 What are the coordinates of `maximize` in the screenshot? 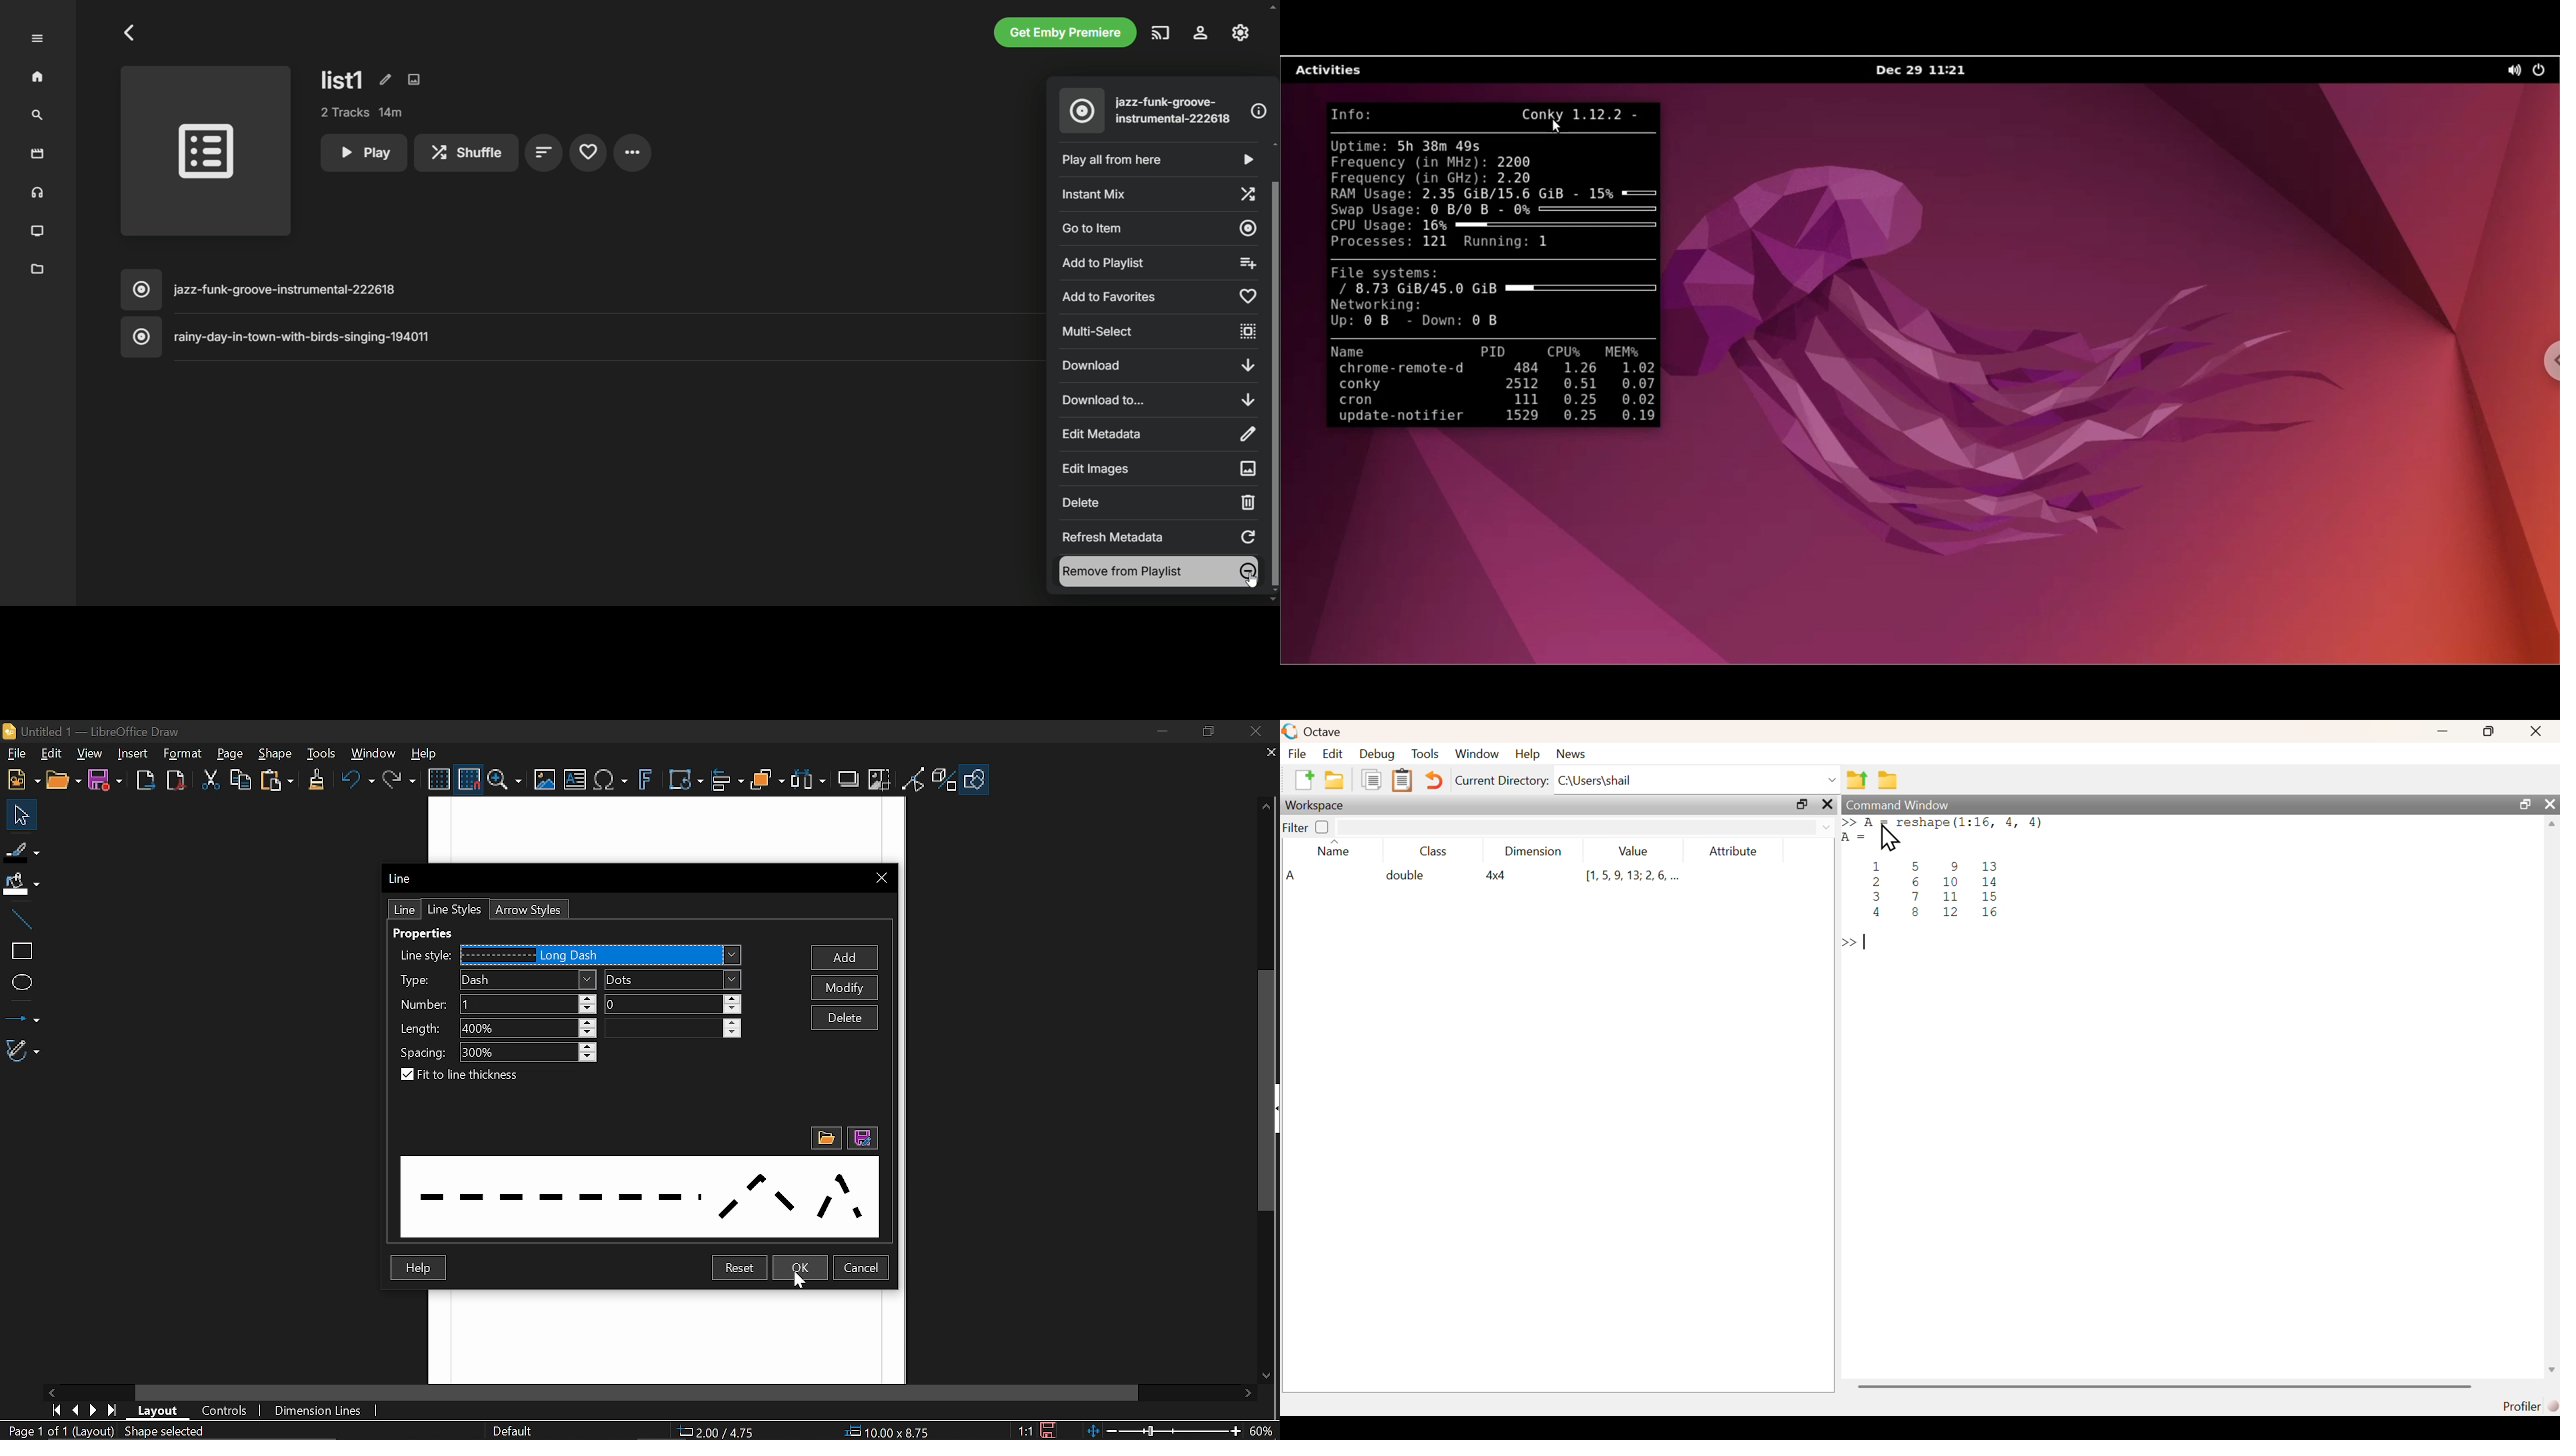 It's located at (2523, 803).